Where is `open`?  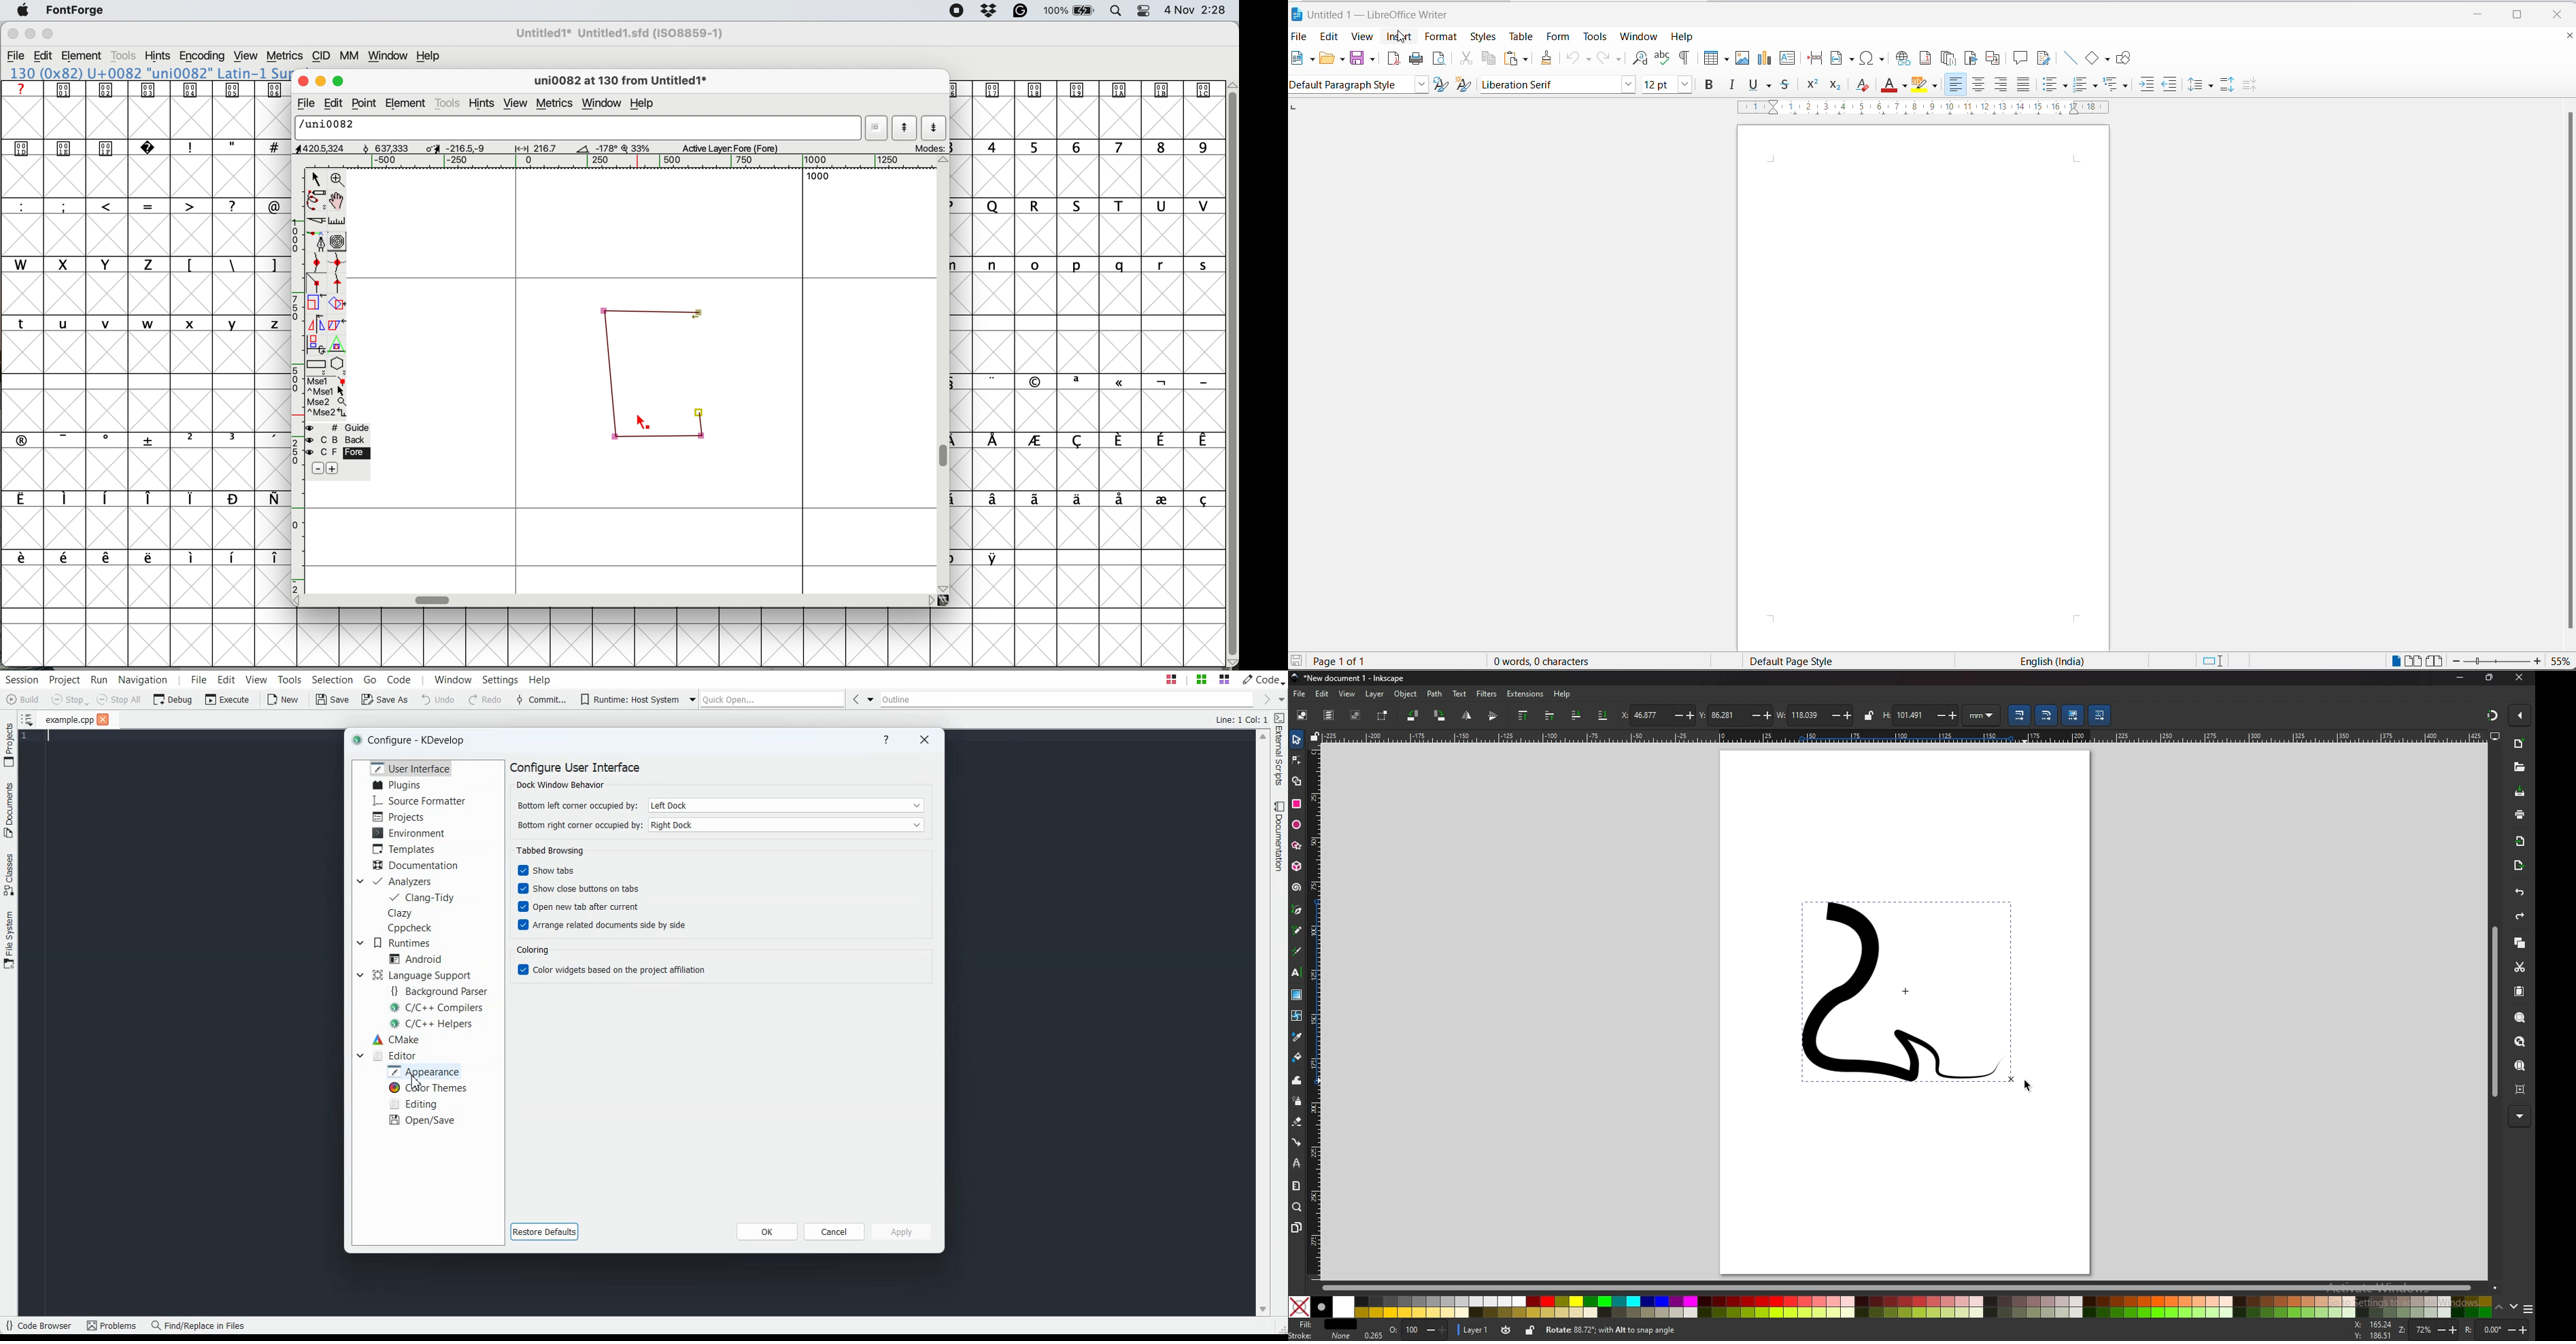 open is located at coordinates (1326, 59).